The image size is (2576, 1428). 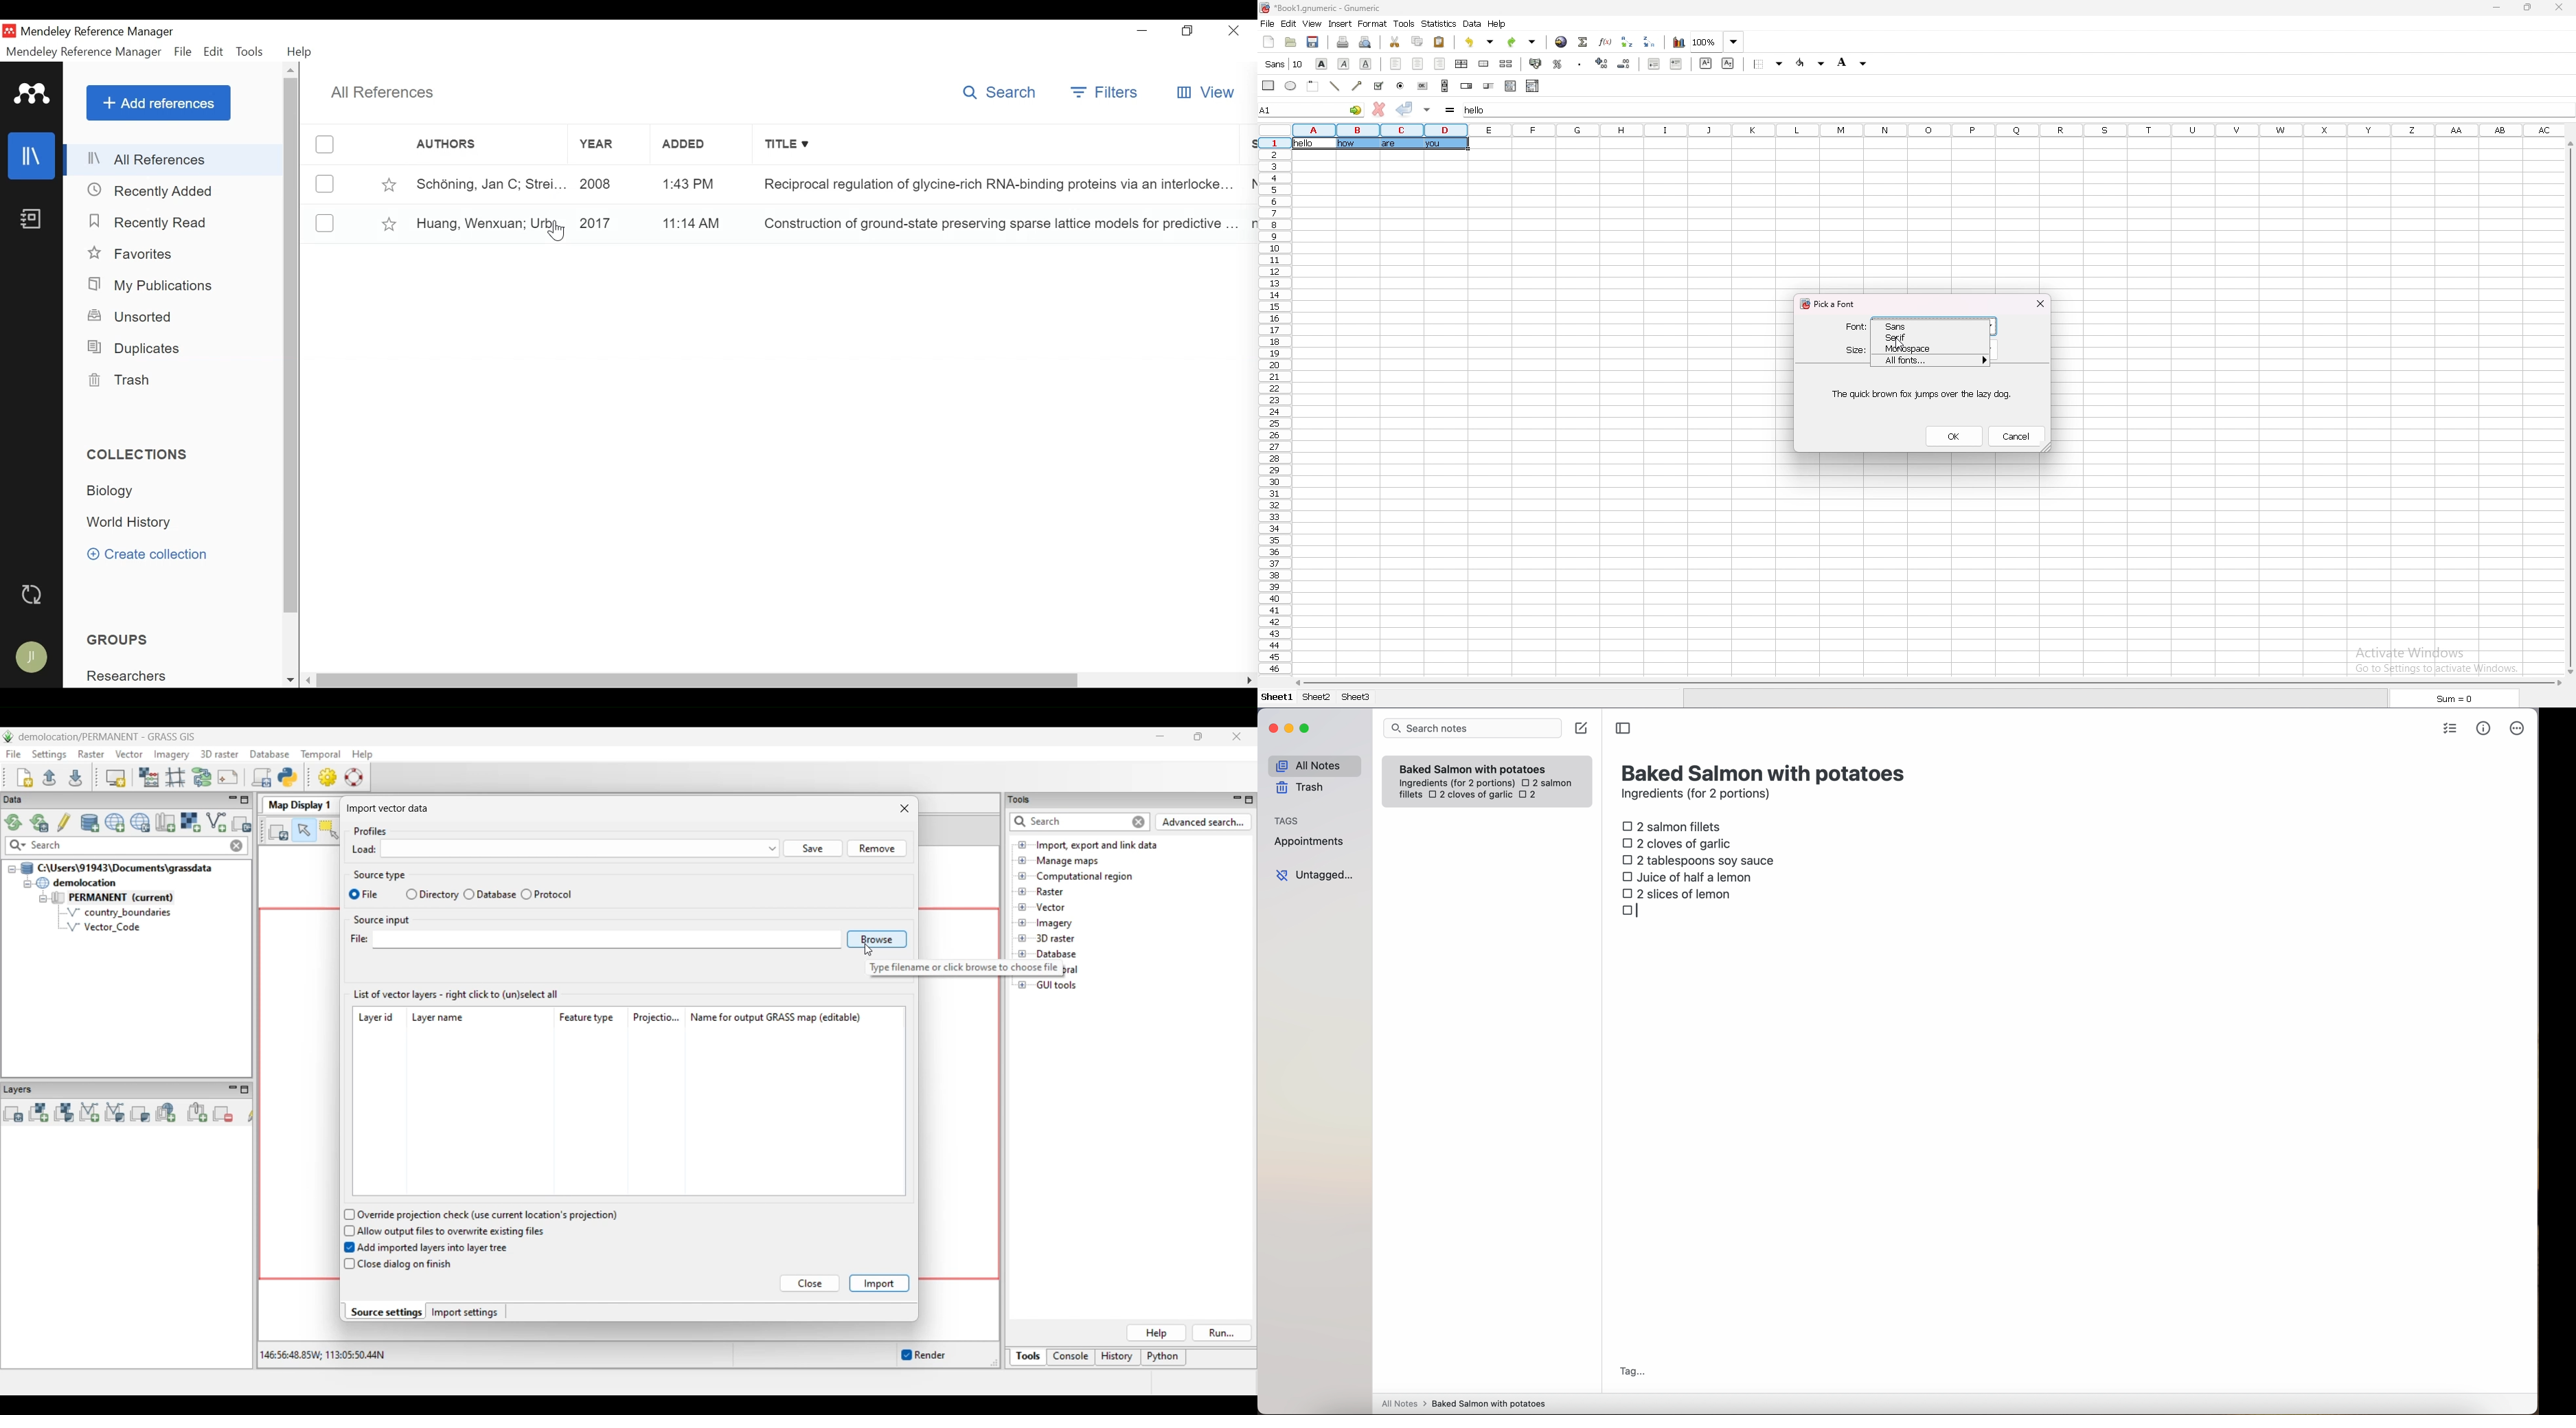 What do you see at coordinates (1366, 41) in the screenshot?
I see `print preview` at bounding box center [1366, 41].